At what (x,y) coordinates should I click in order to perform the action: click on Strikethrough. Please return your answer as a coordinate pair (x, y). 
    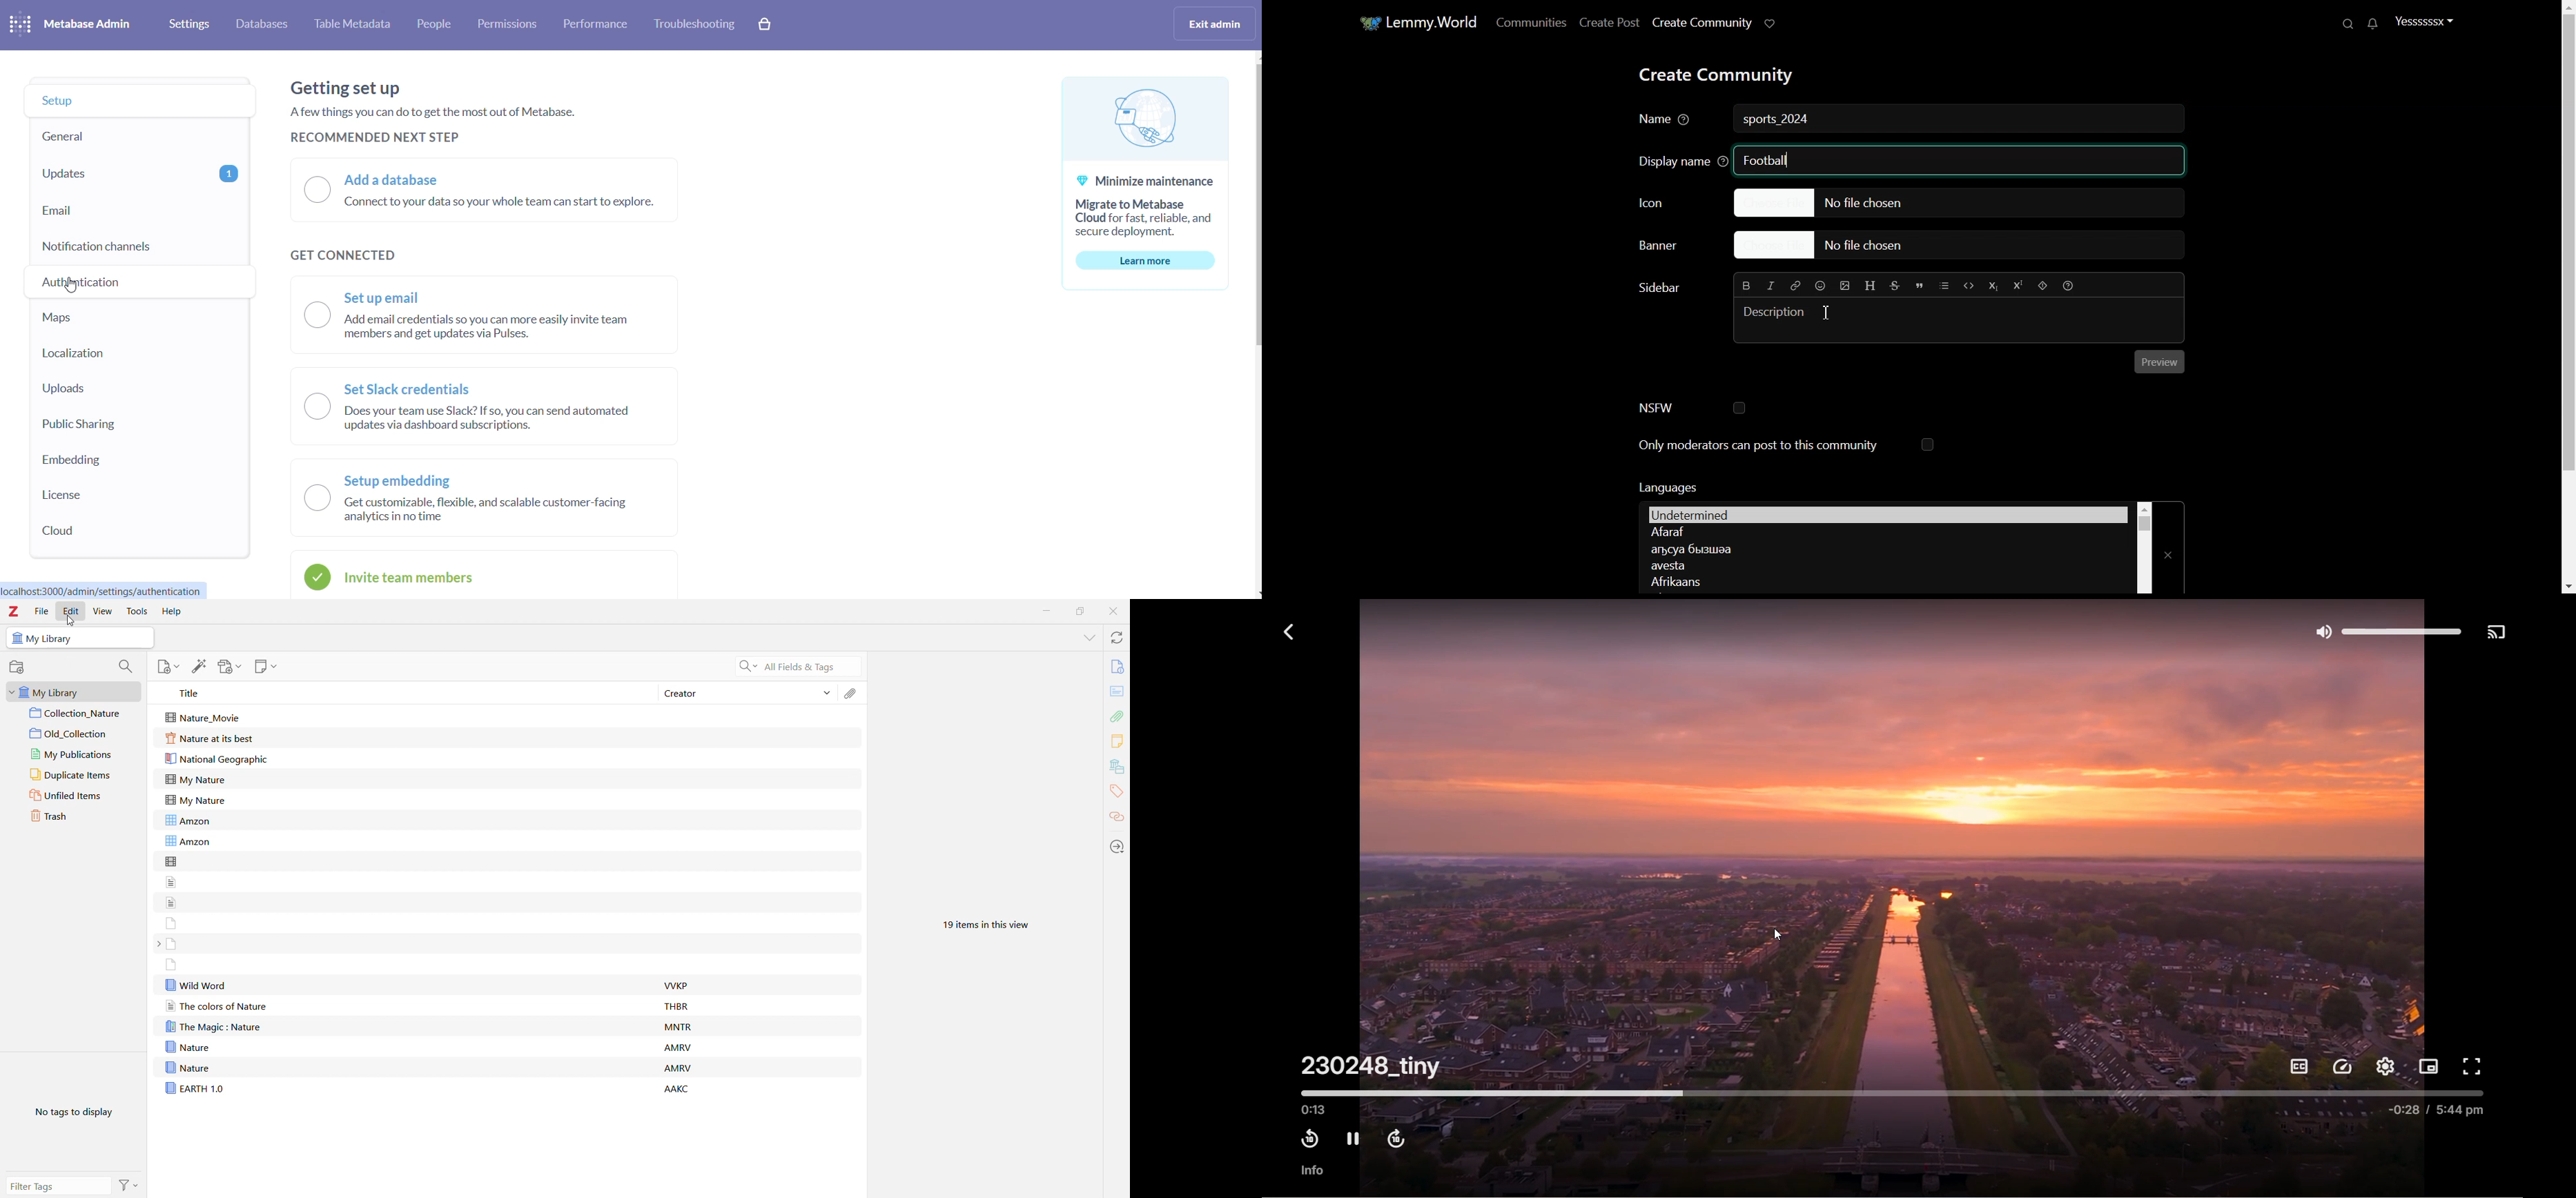
    Looking at the image, I should click on (1896, 286).